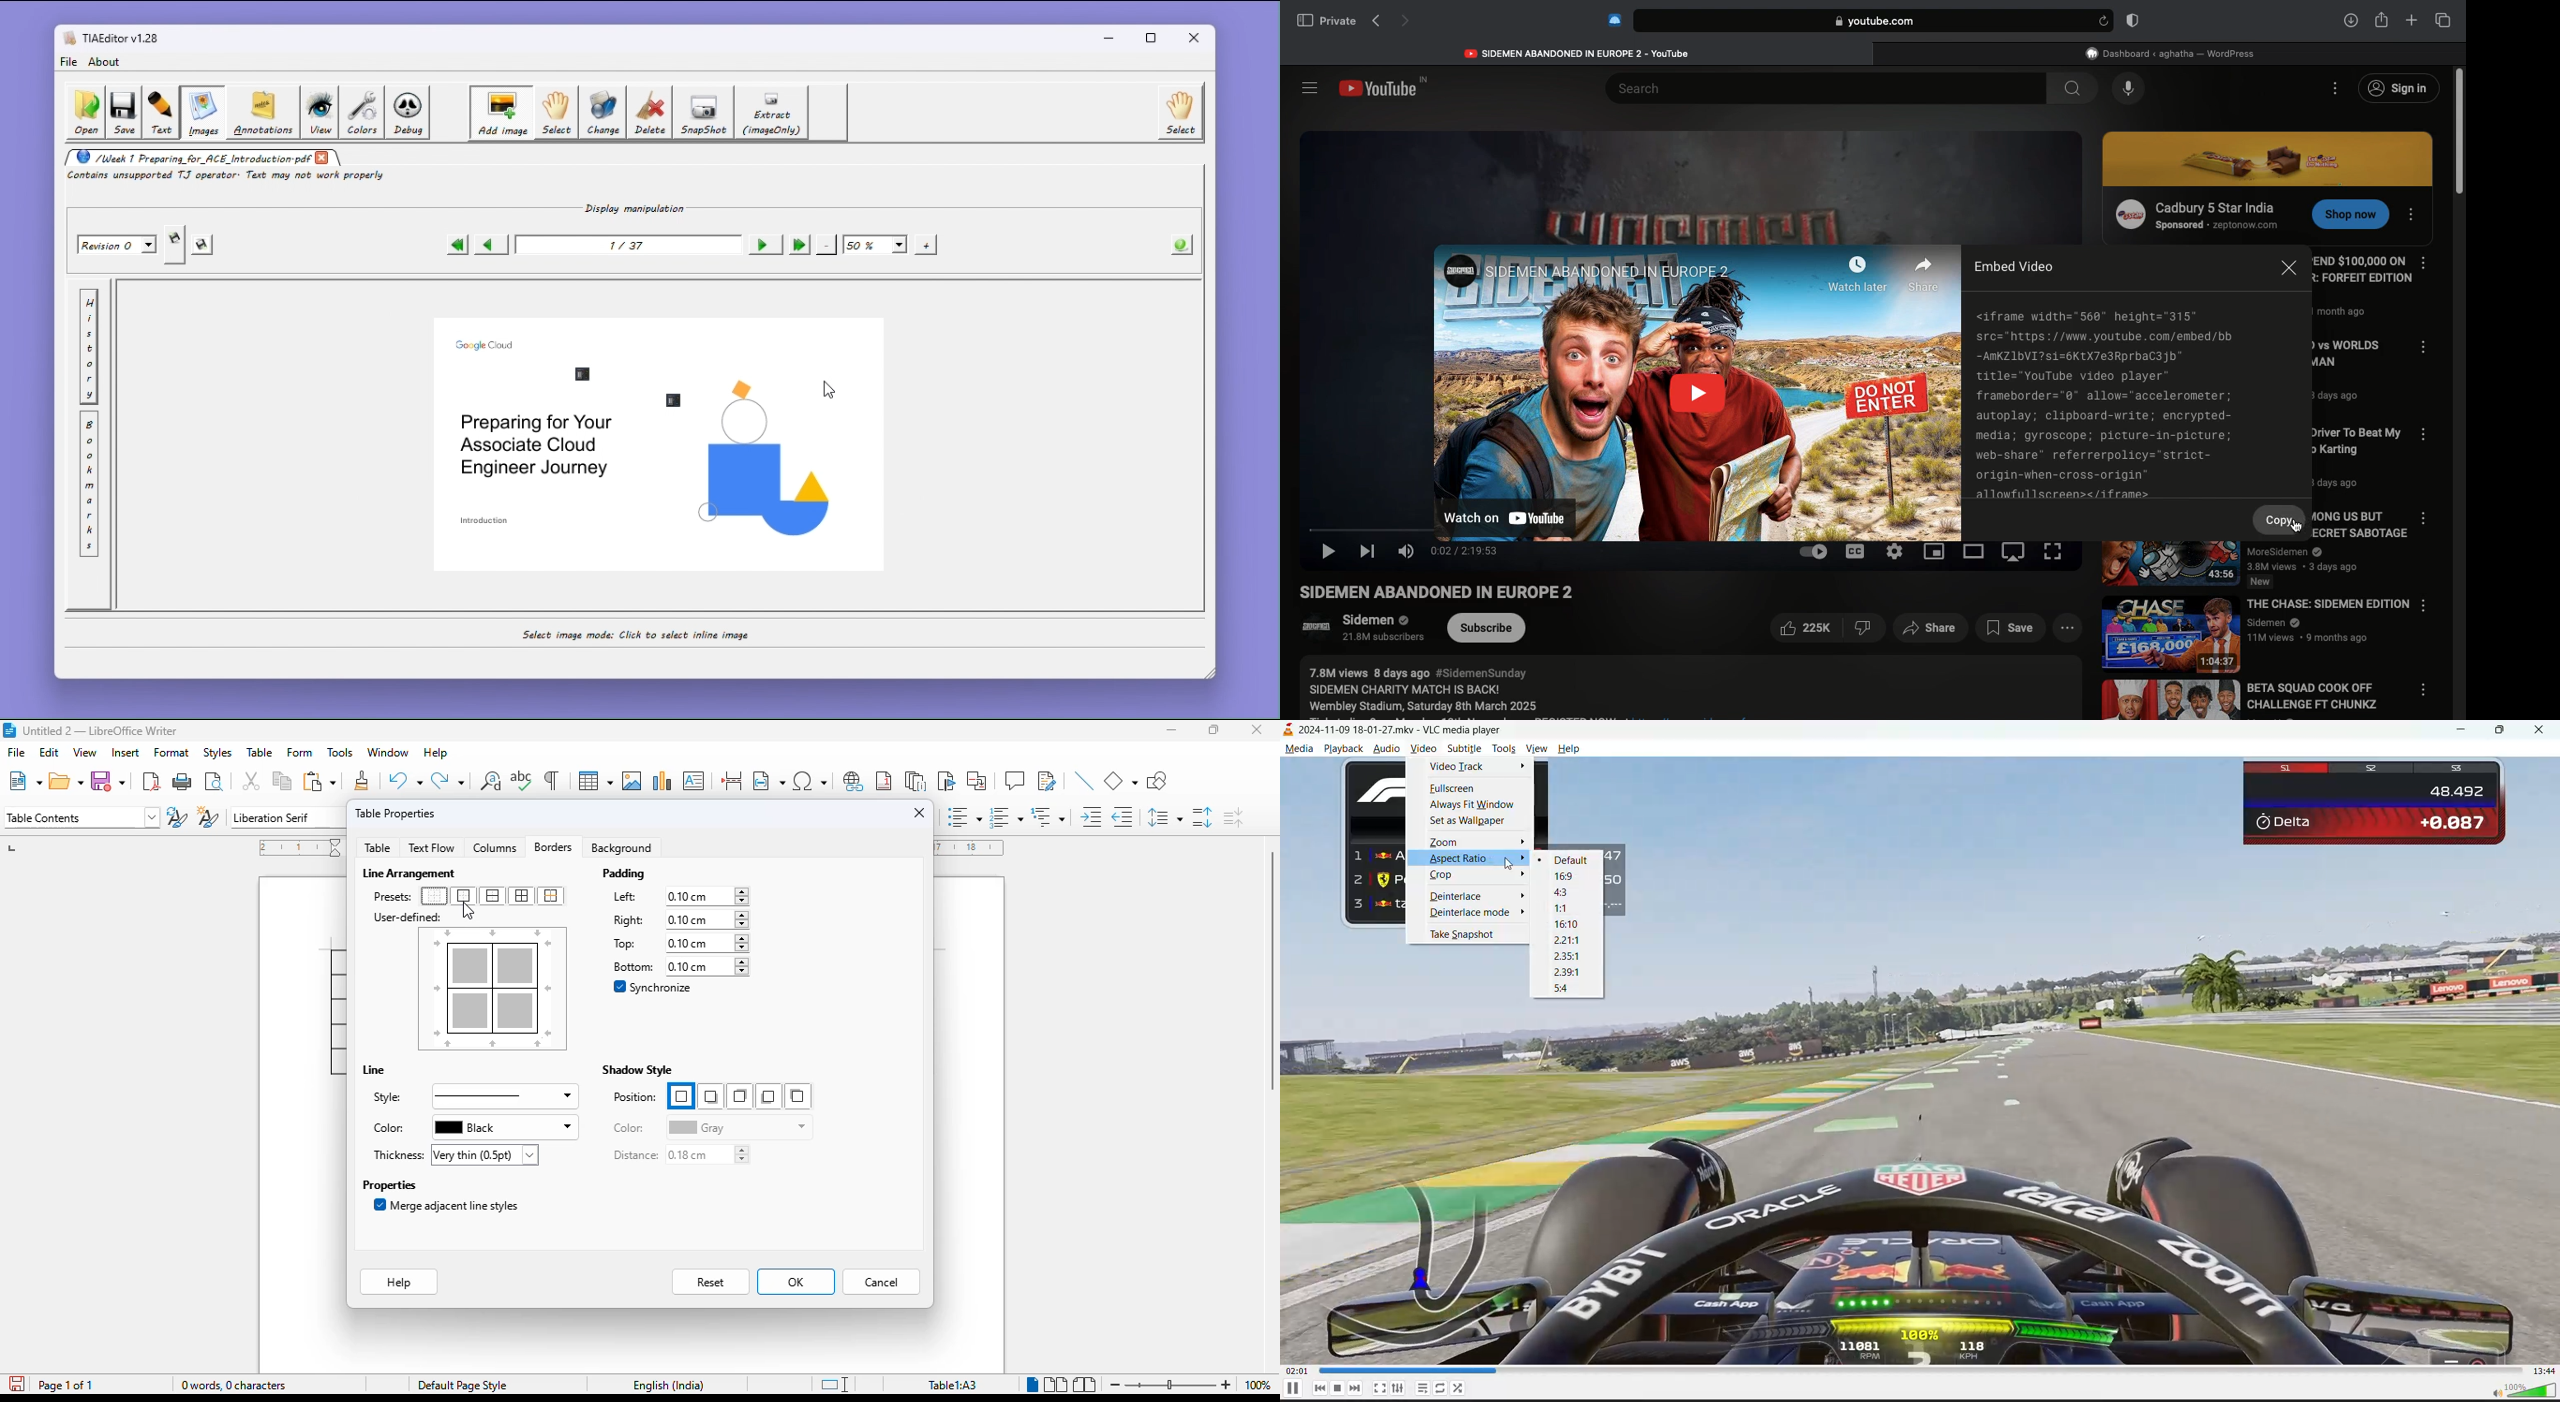  Describe the element at coordinates (1565, 893) in the screenshot. I see `4:3` at that location.